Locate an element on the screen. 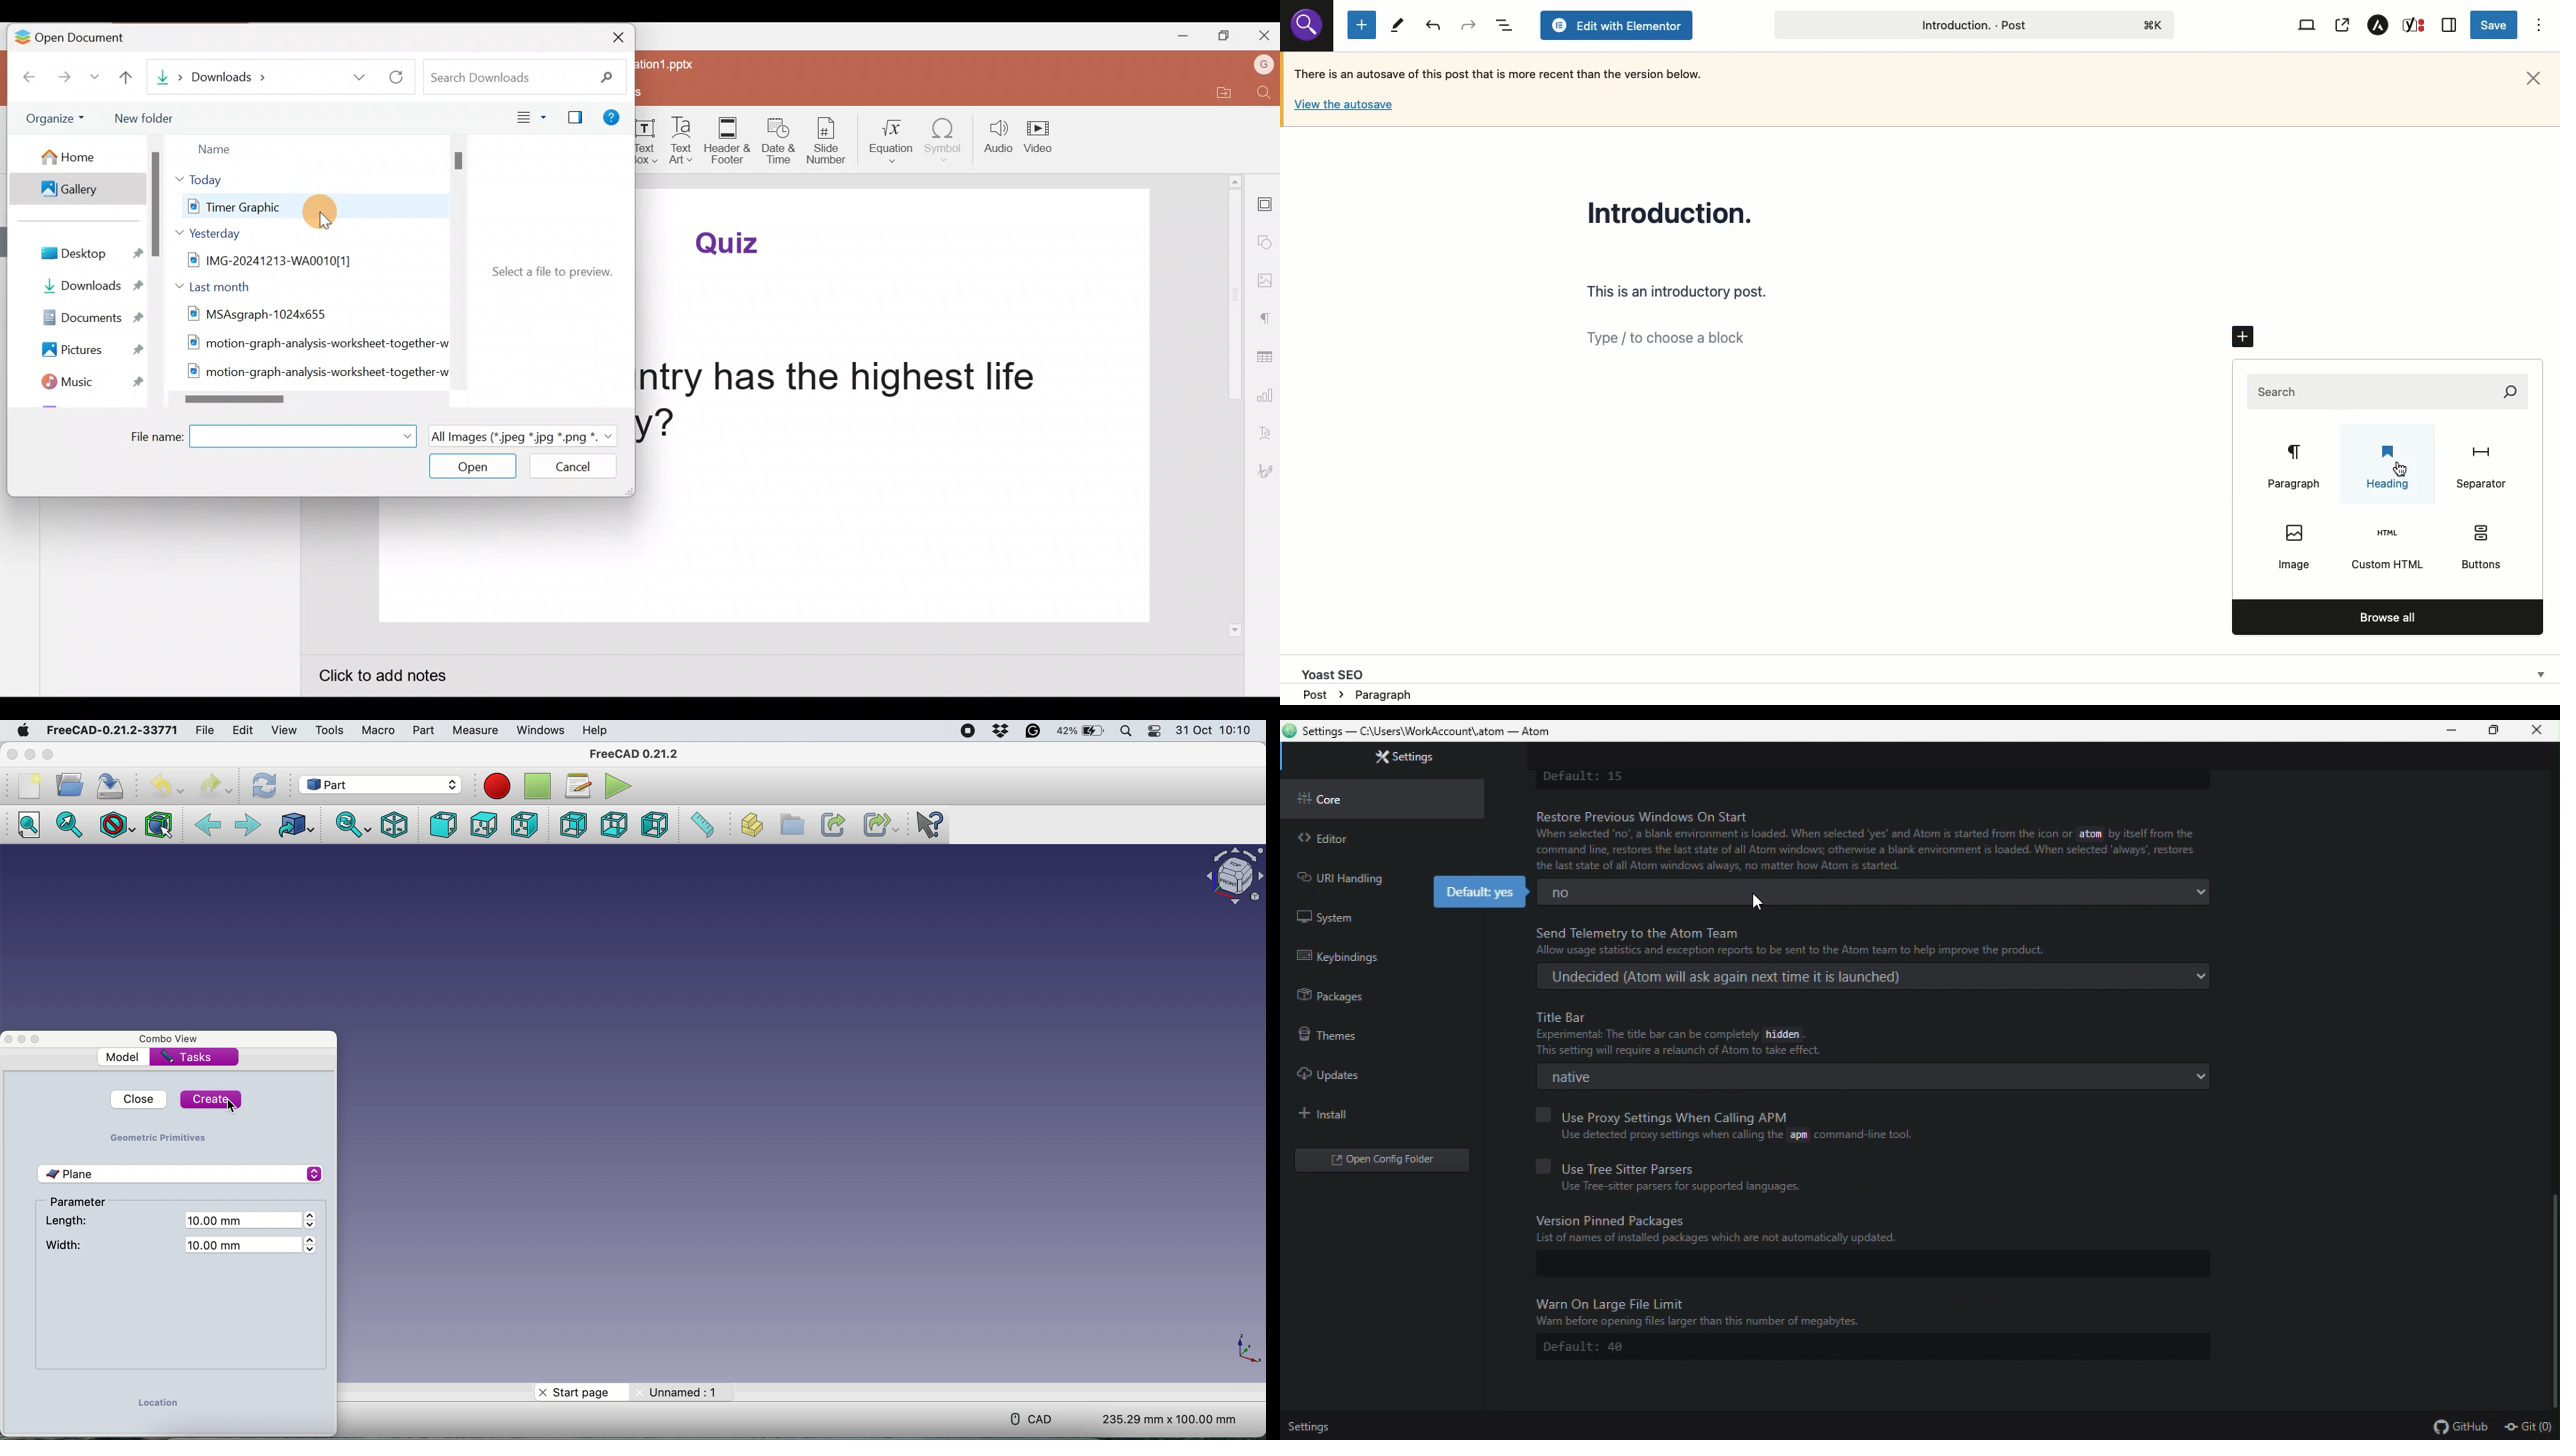 This screenshot has height=1456, width=2576. CAD is located at coordinates (1037, 1420).